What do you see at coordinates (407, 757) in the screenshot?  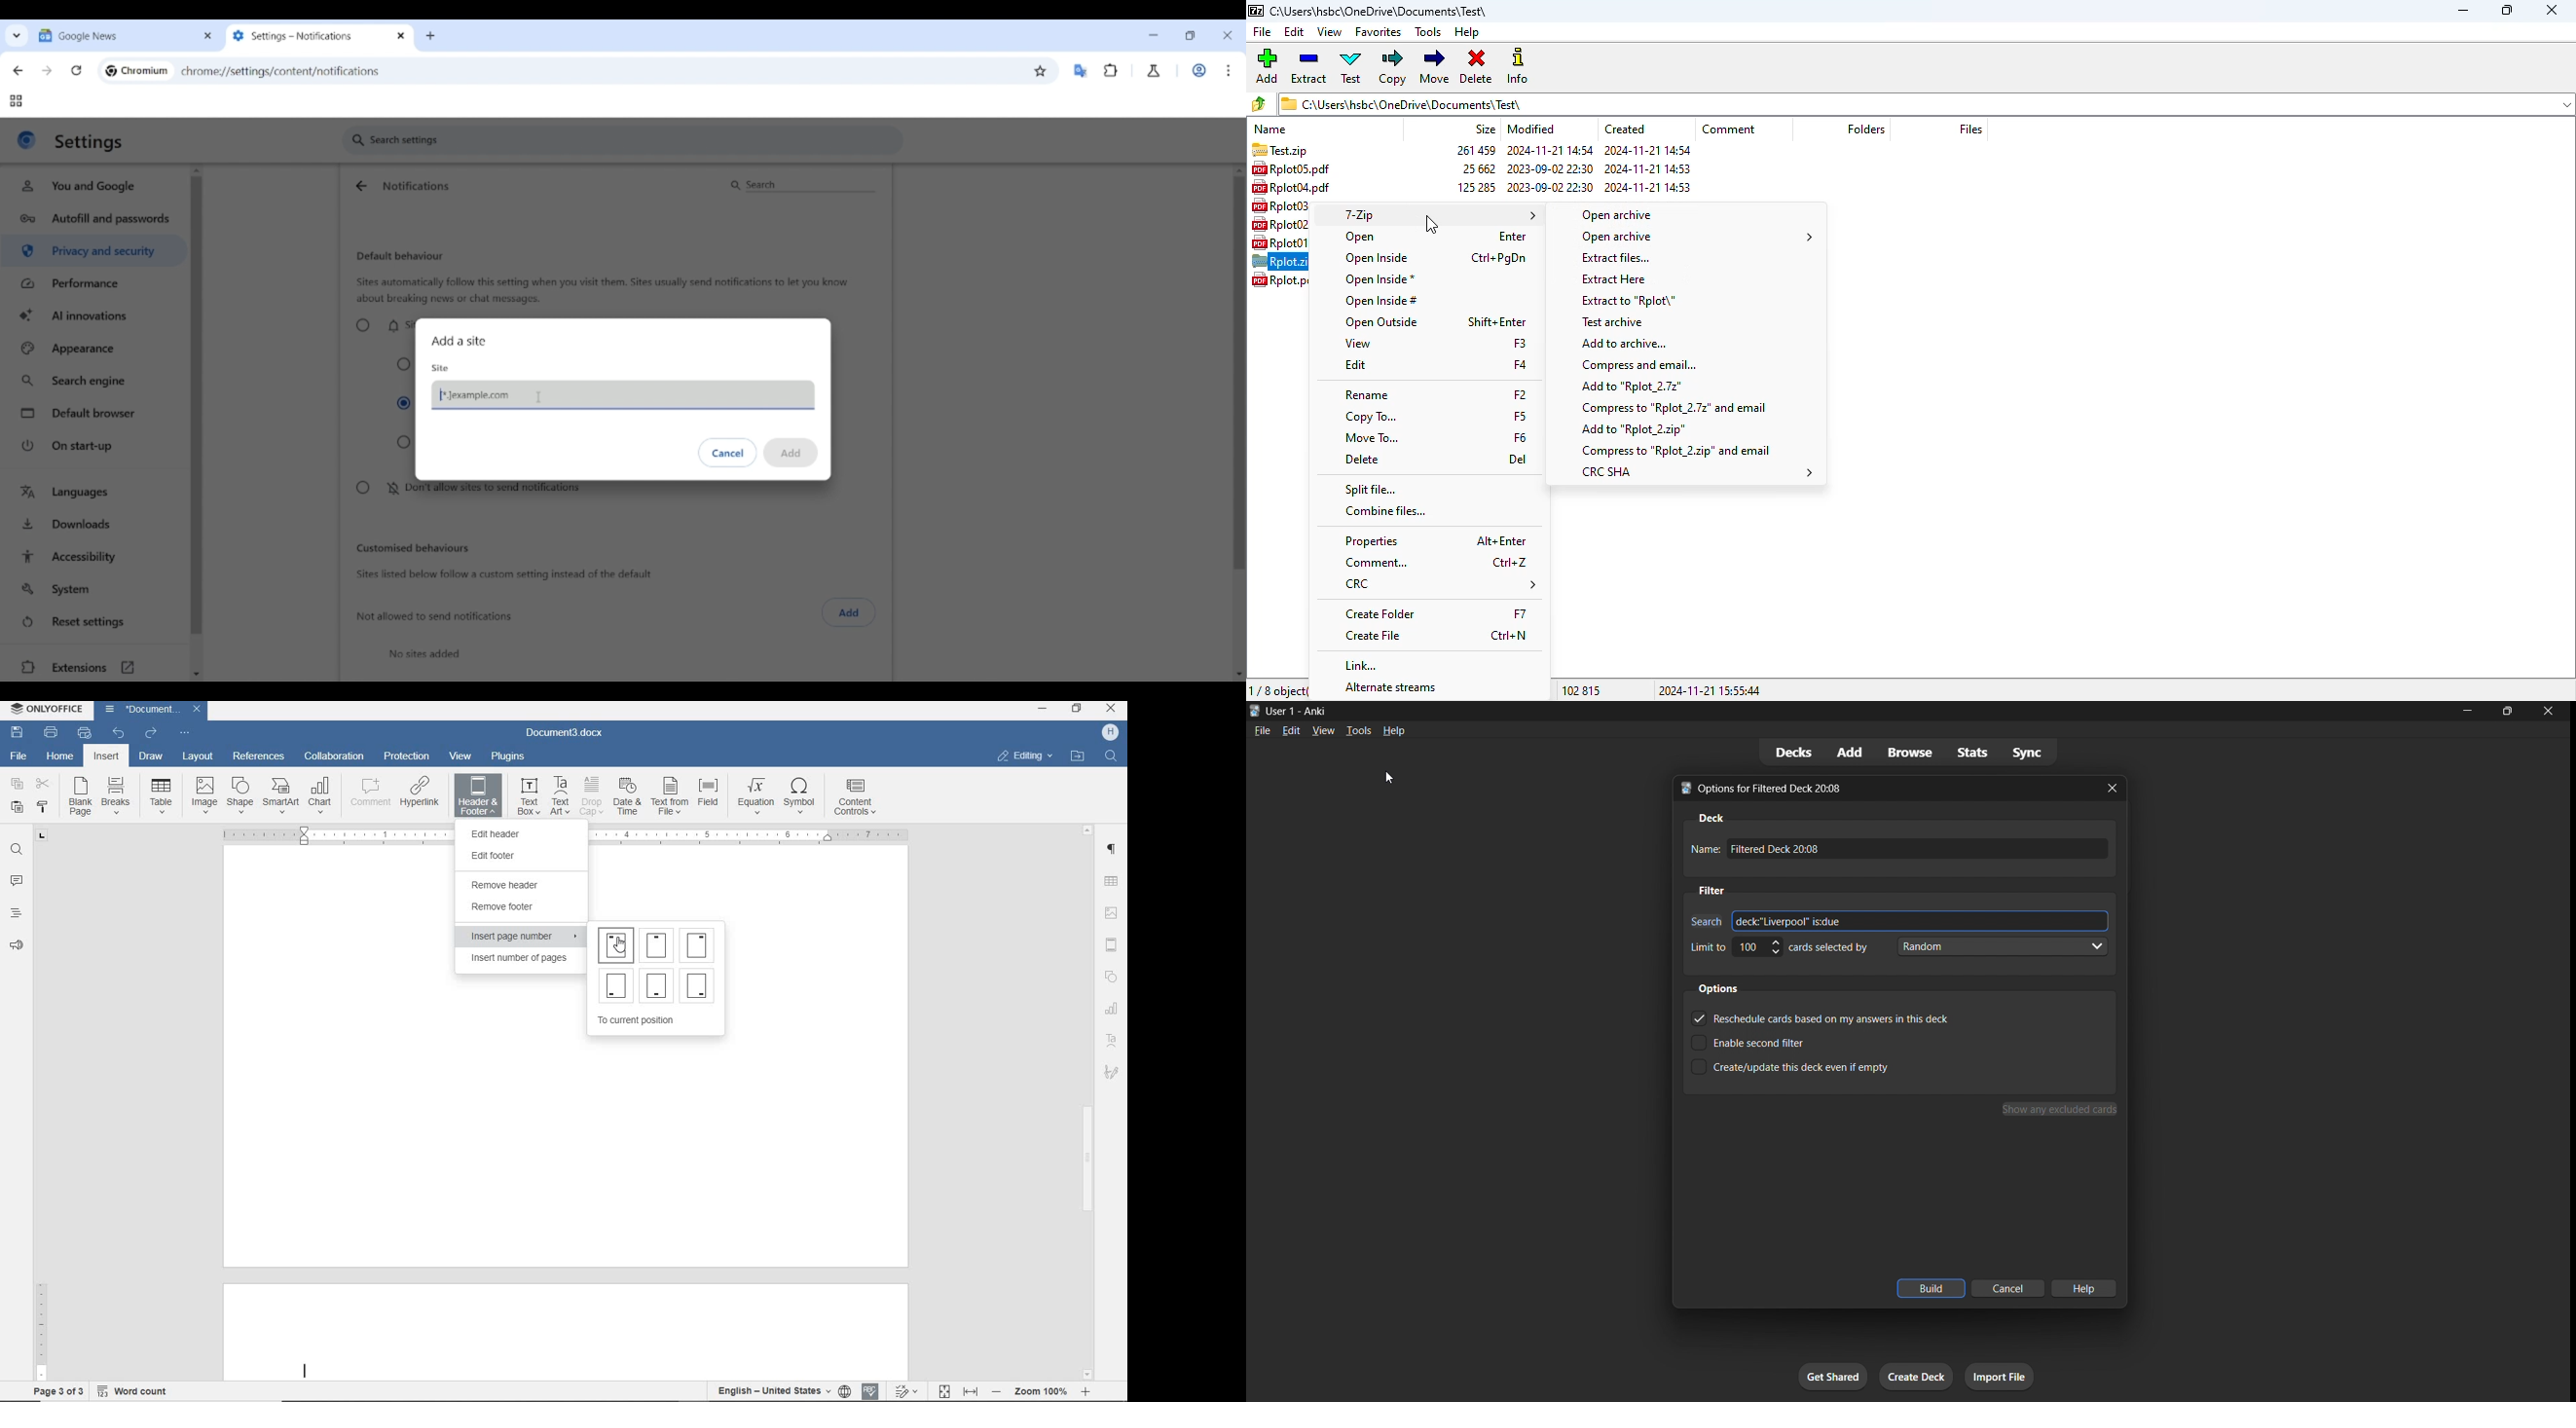 I see `PROTECTION` at bounding box center [407, 757].